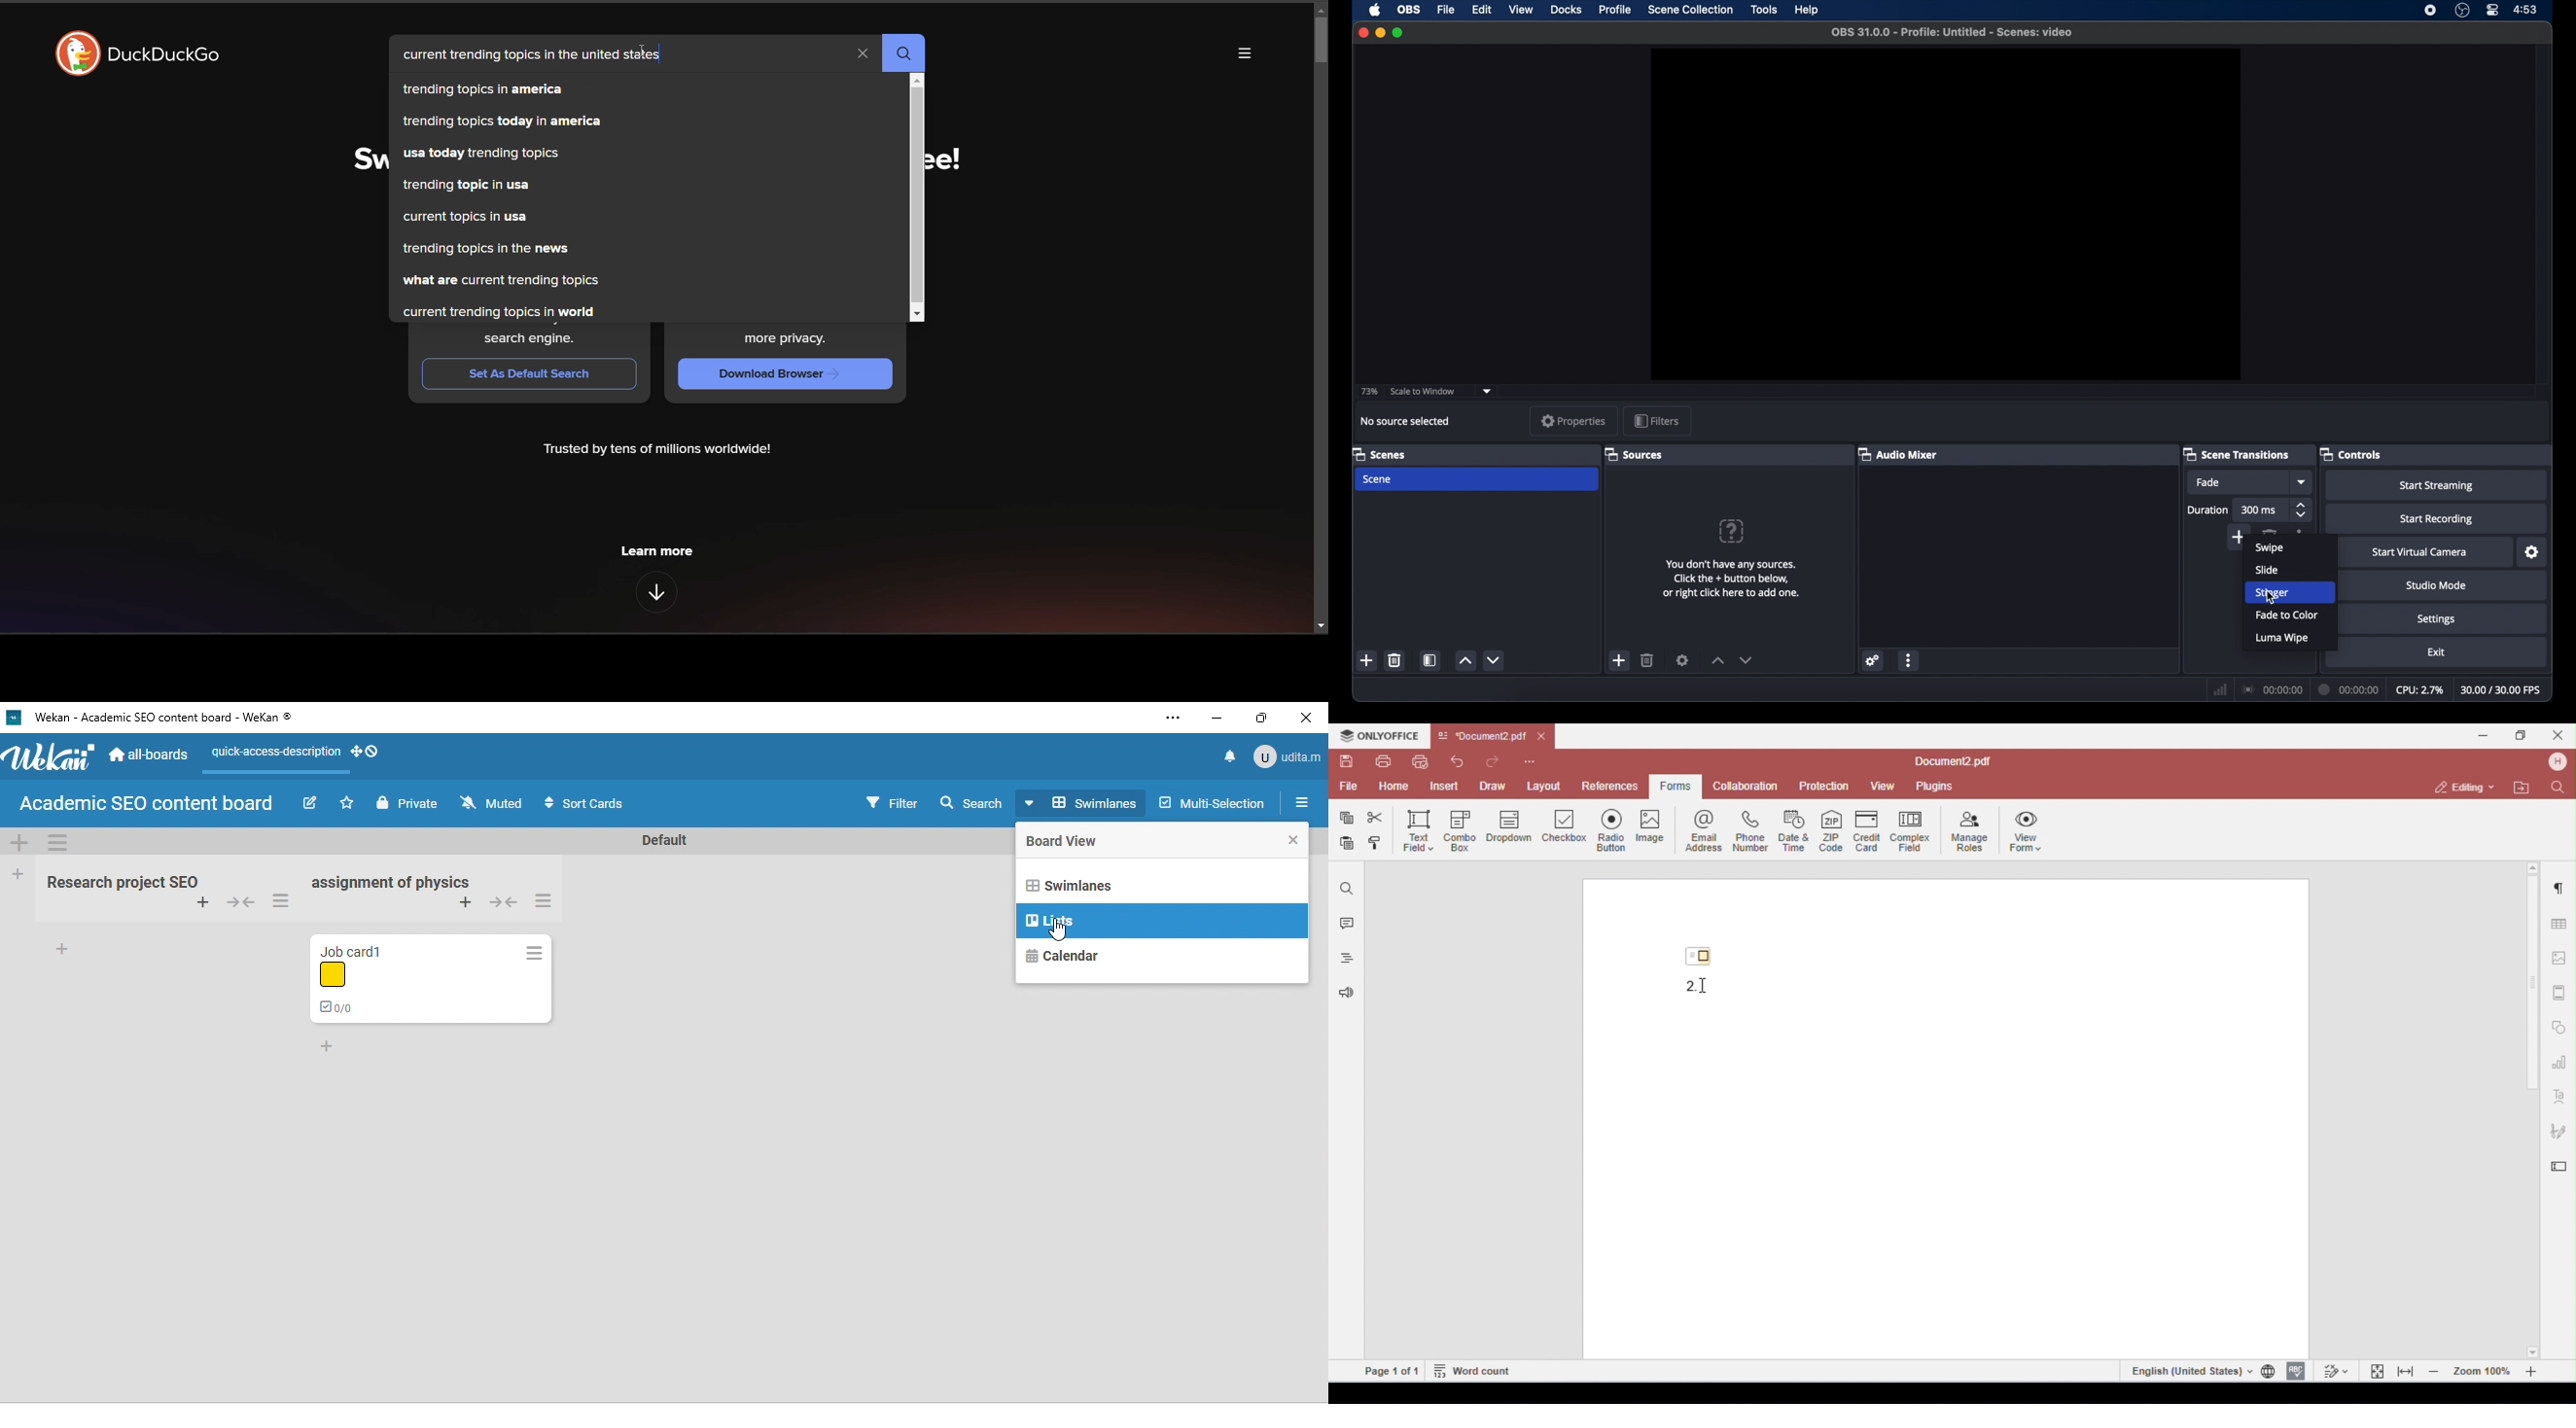 The height and width of the screenshot is (1428, 2576). Describe the element at coordinates (1410, 9) in the screenshot. I see `obs` at that location.